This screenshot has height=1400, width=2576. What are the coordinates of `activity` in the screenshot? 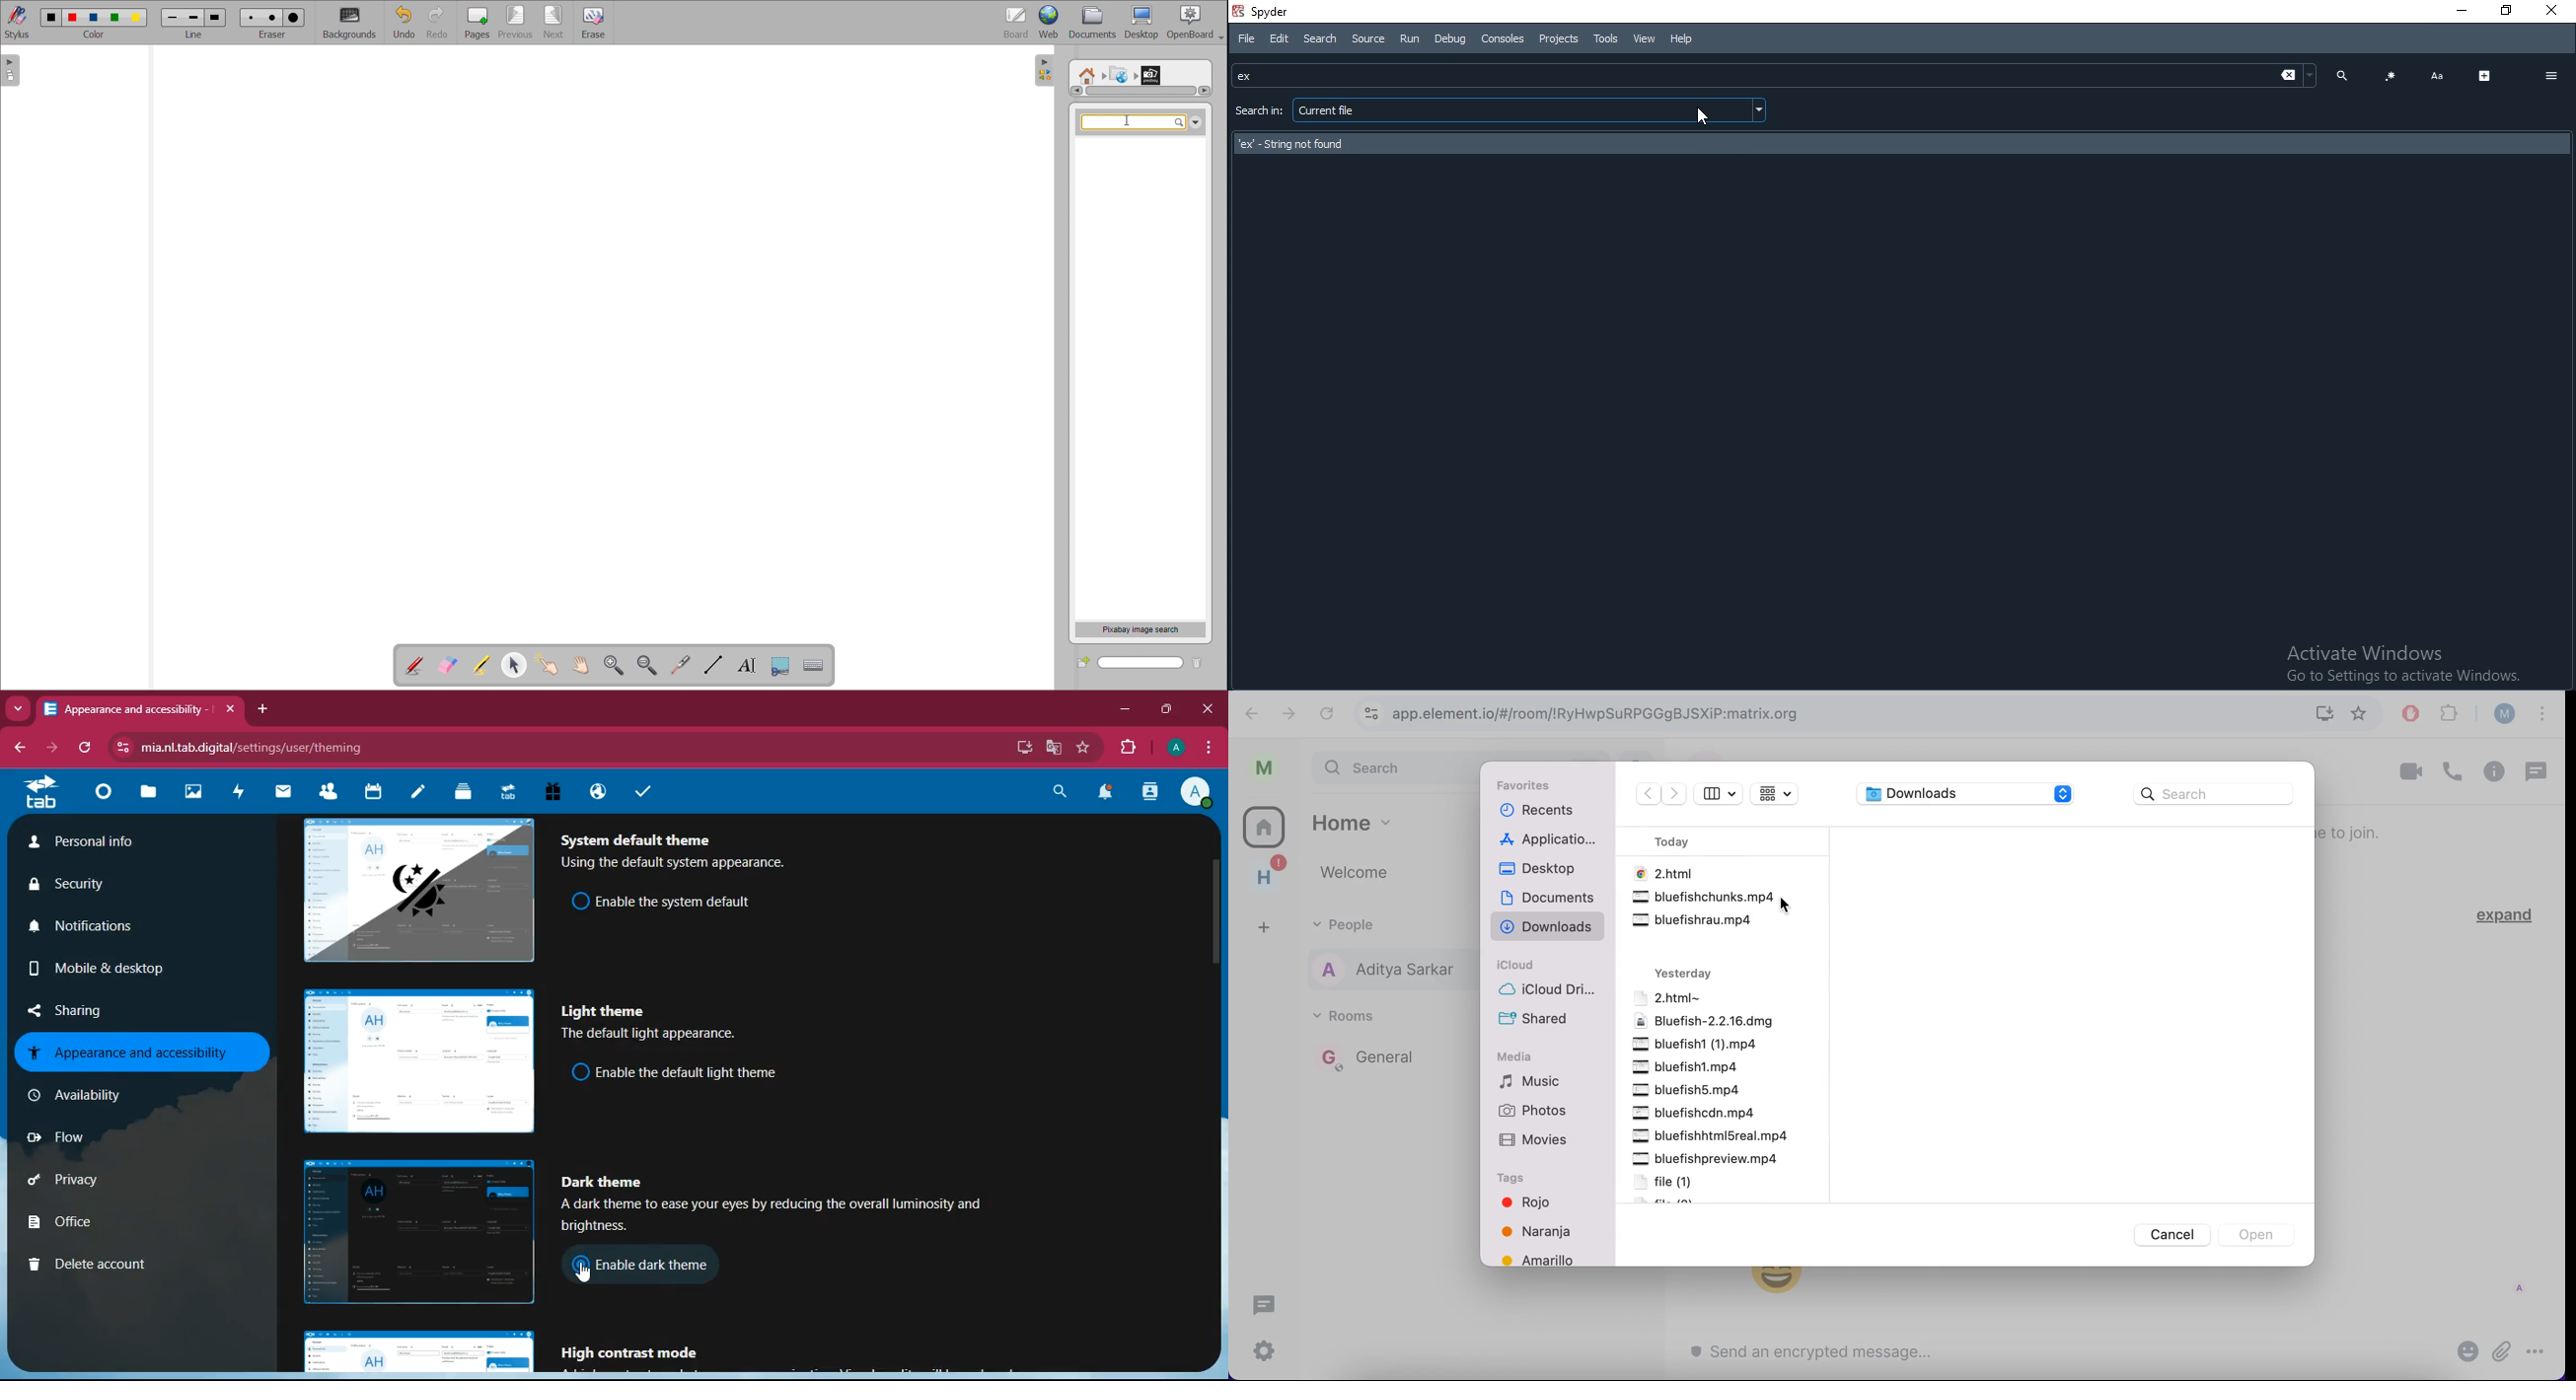 It's located at (239, 791).